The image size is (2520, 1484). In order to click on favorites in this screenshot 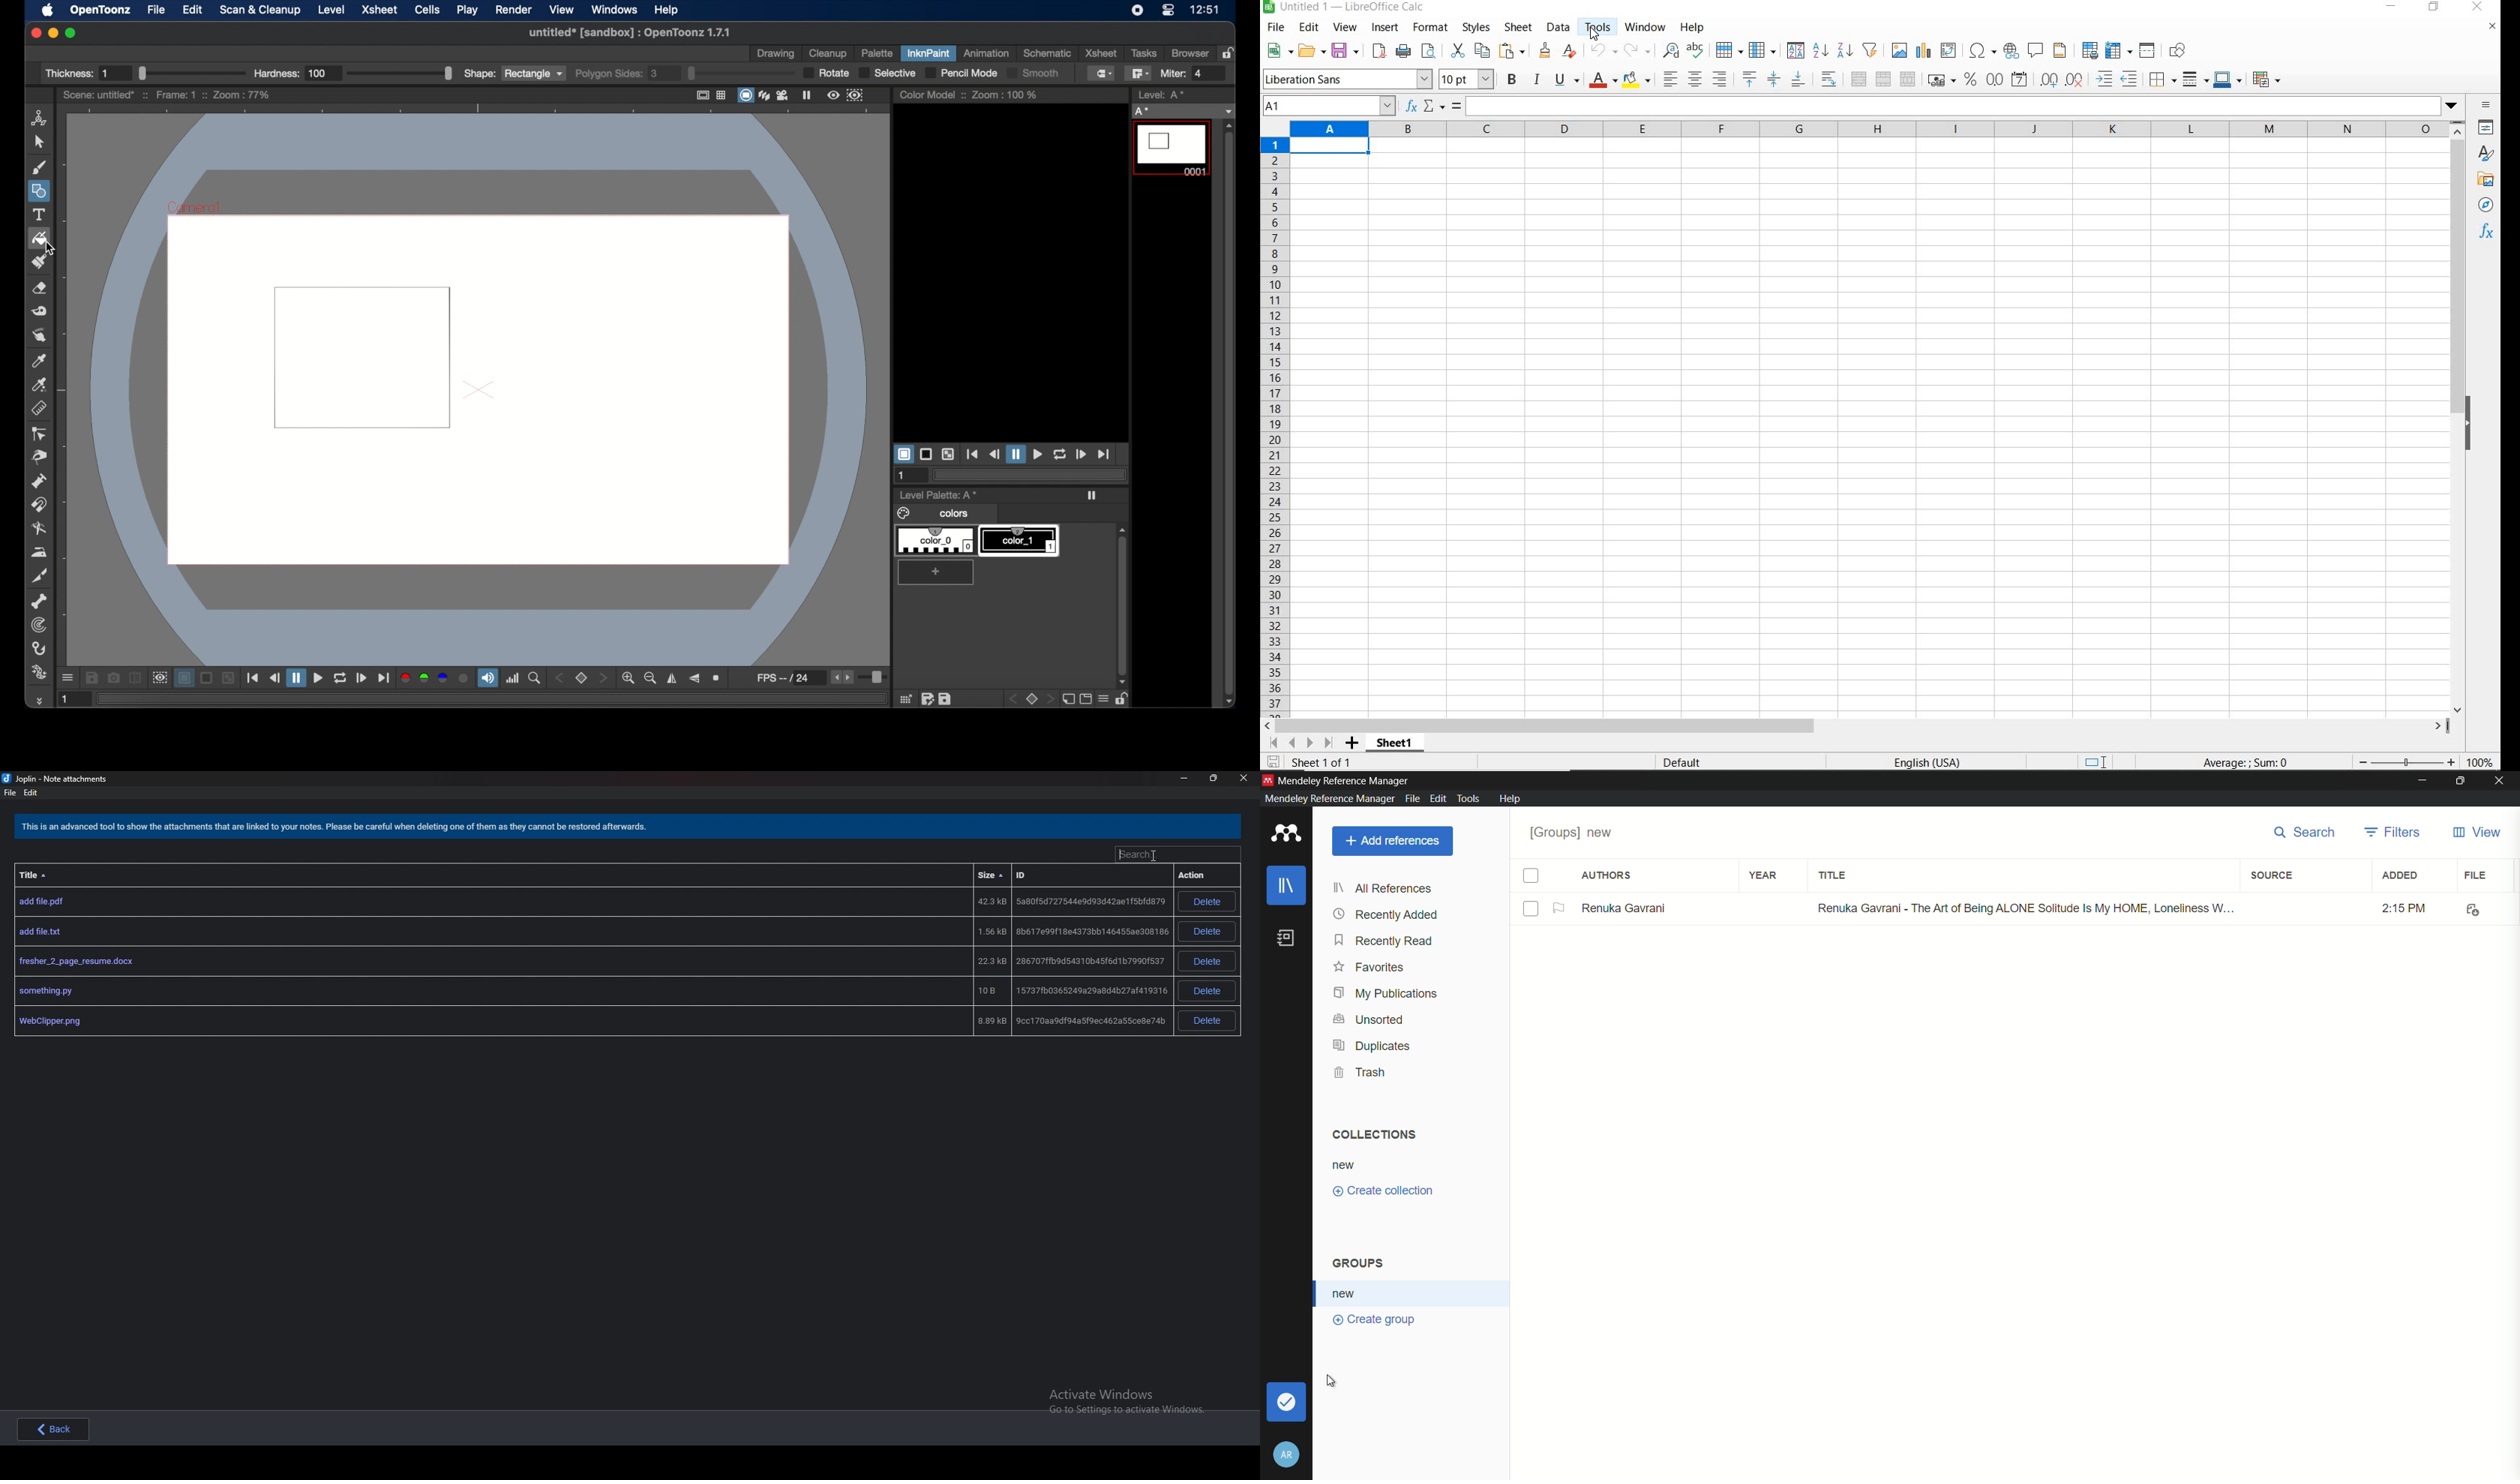, I will do `click(1370, 968)`.